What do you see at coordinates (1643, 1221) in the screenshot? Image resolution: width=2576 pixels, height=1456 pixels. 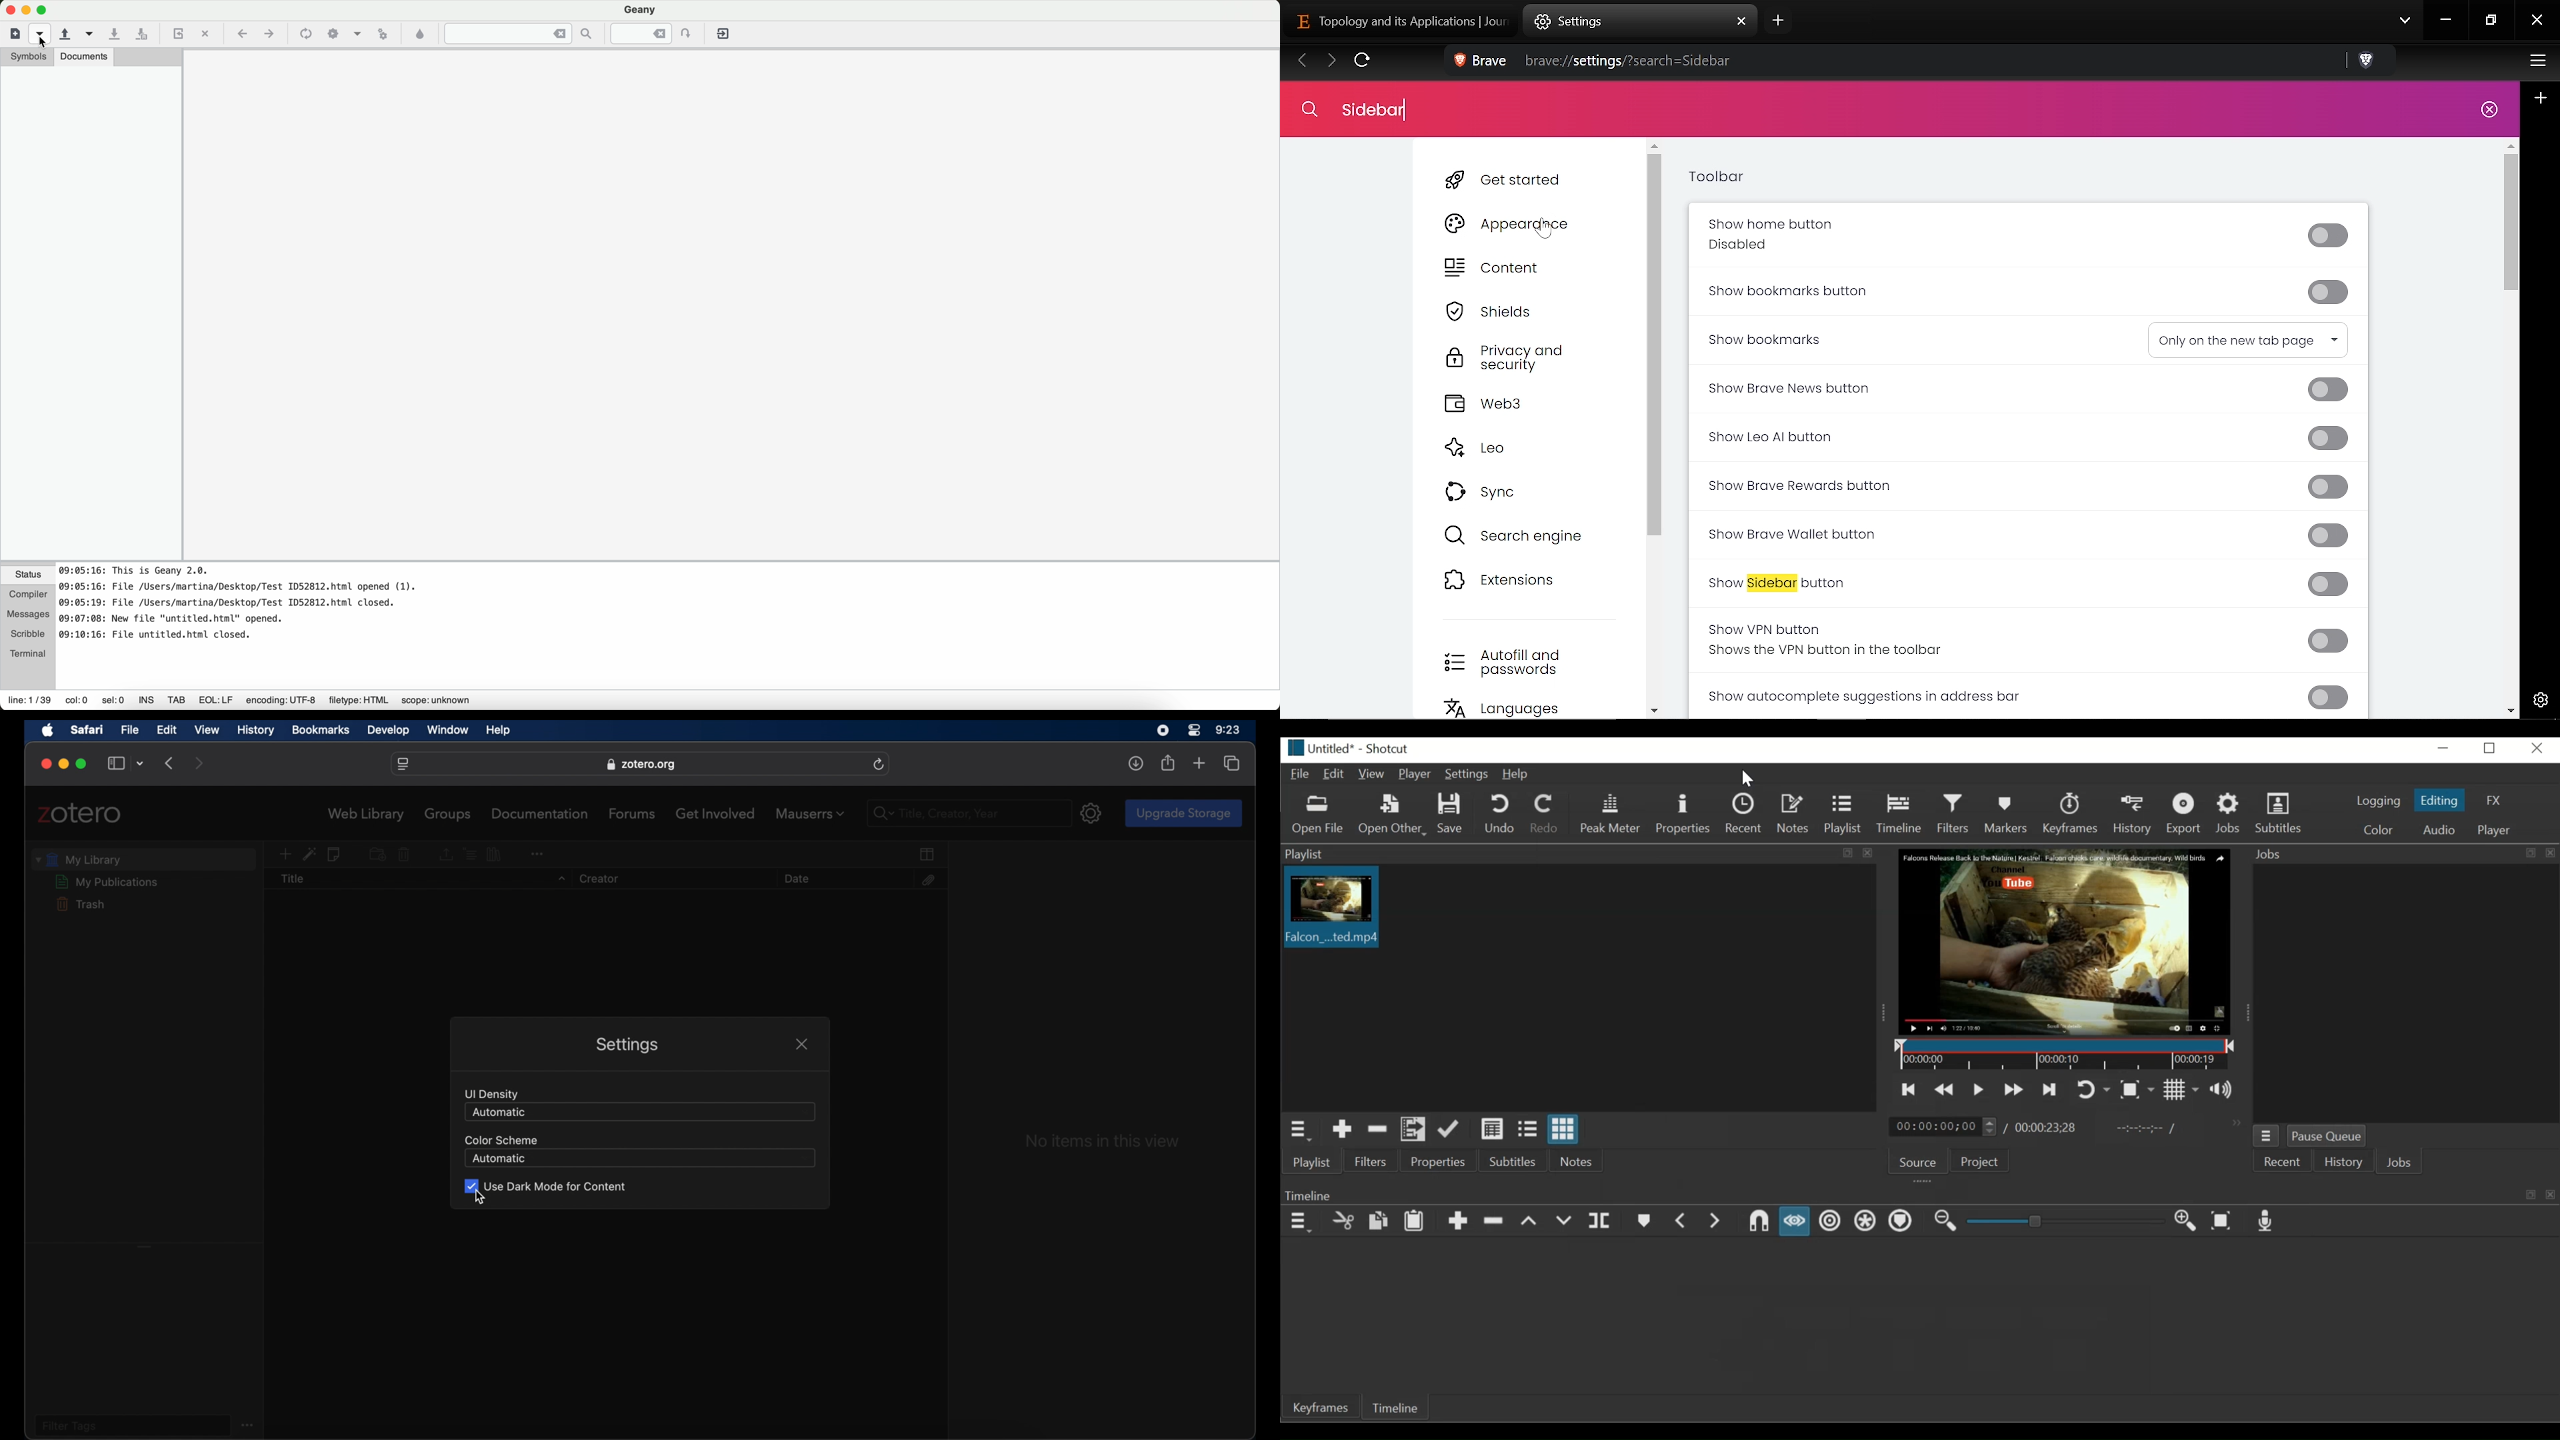 I see `Create/Edit Marker` at bounding box center [1643, 1221].